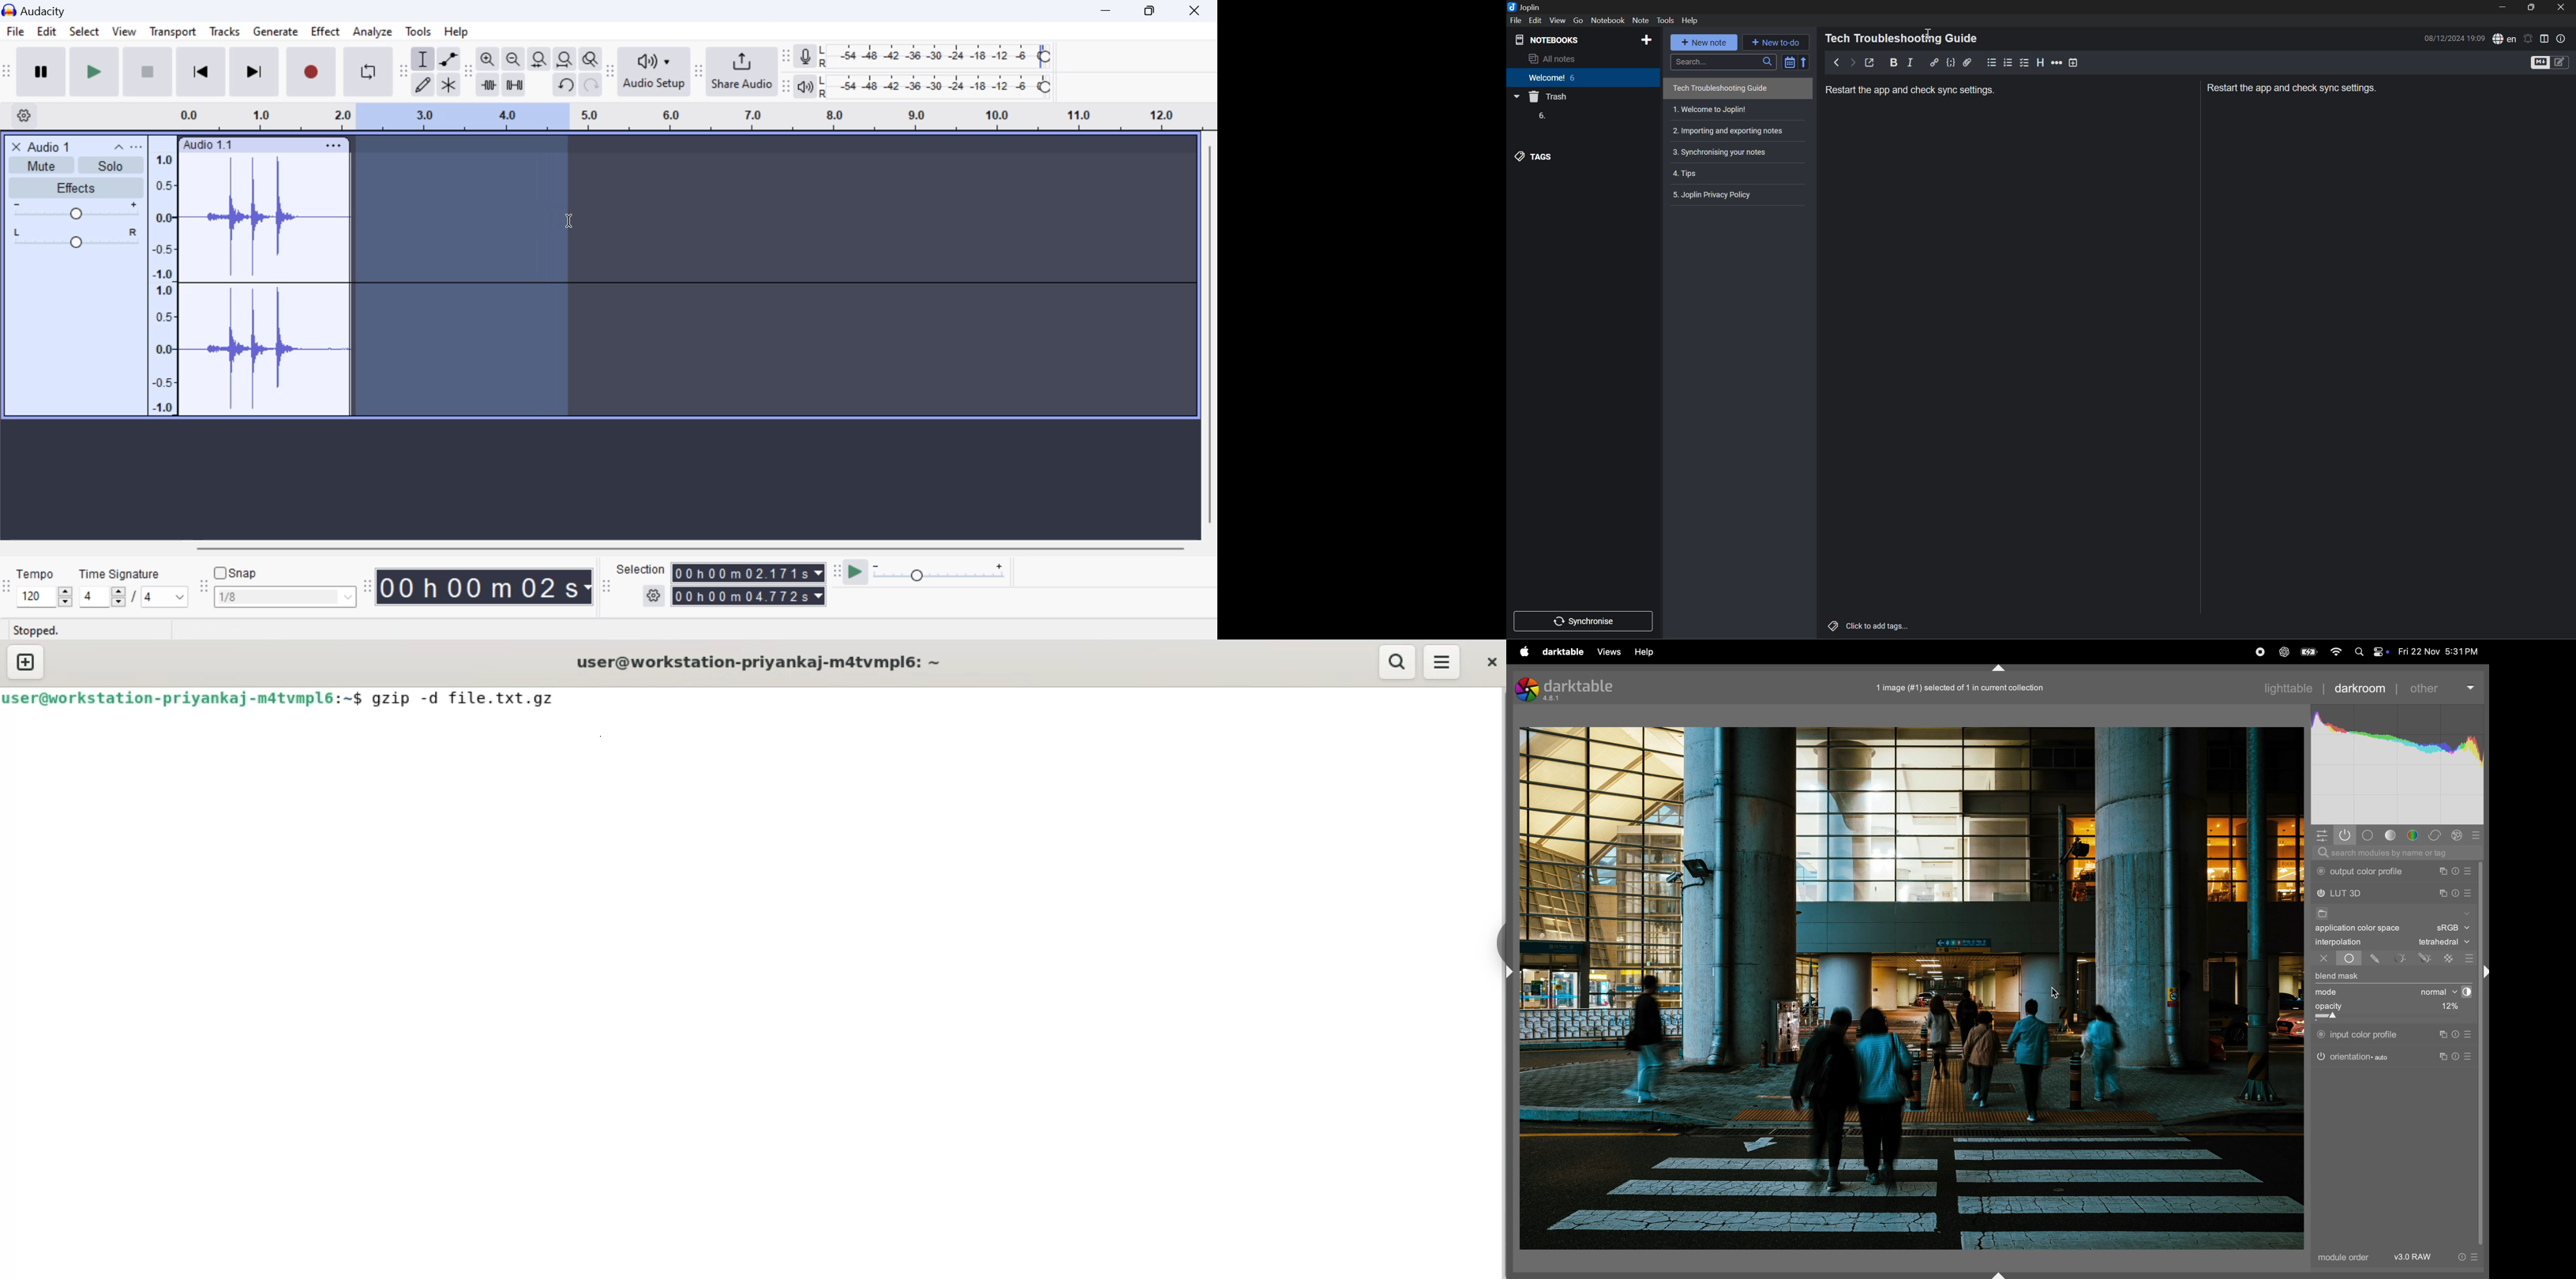 The image size is (2576, 1288). What do you see at coordinates (2345, 835) in the screenshot?
I see `show only active modules` at bounding box center [2345, 835].